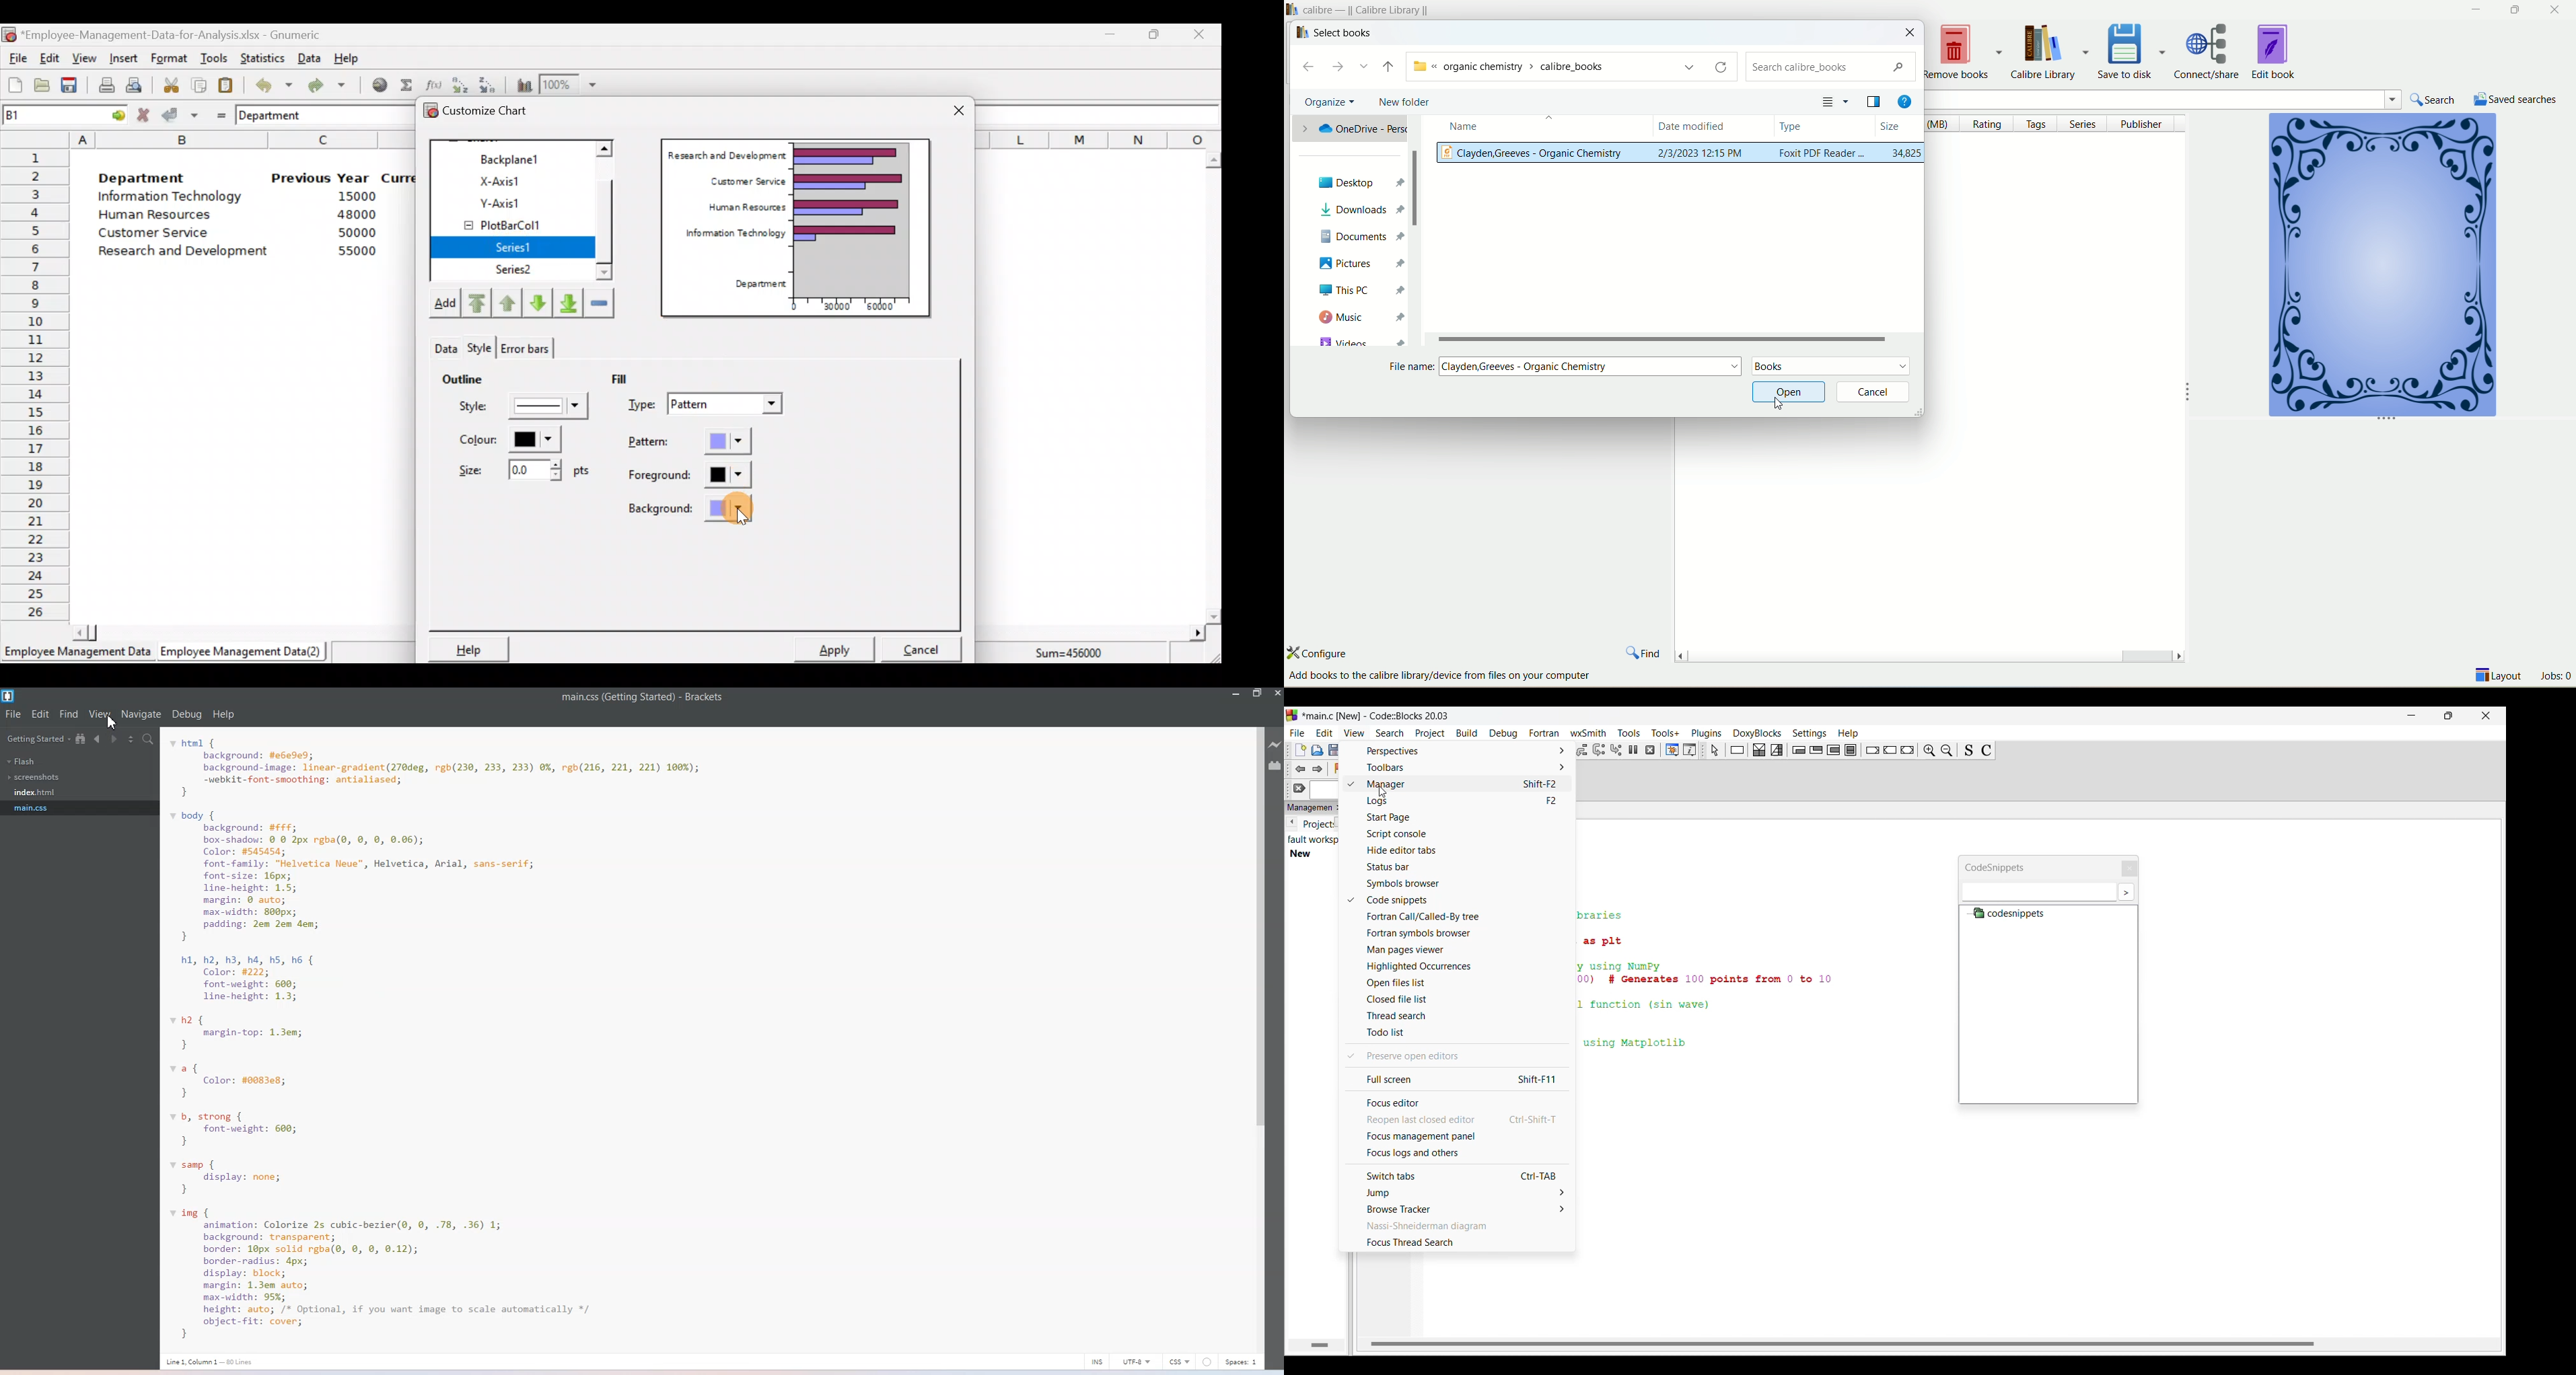 This screenshot has height=1400, width=2576. I want to click on Information Technology, so click(172, 197).